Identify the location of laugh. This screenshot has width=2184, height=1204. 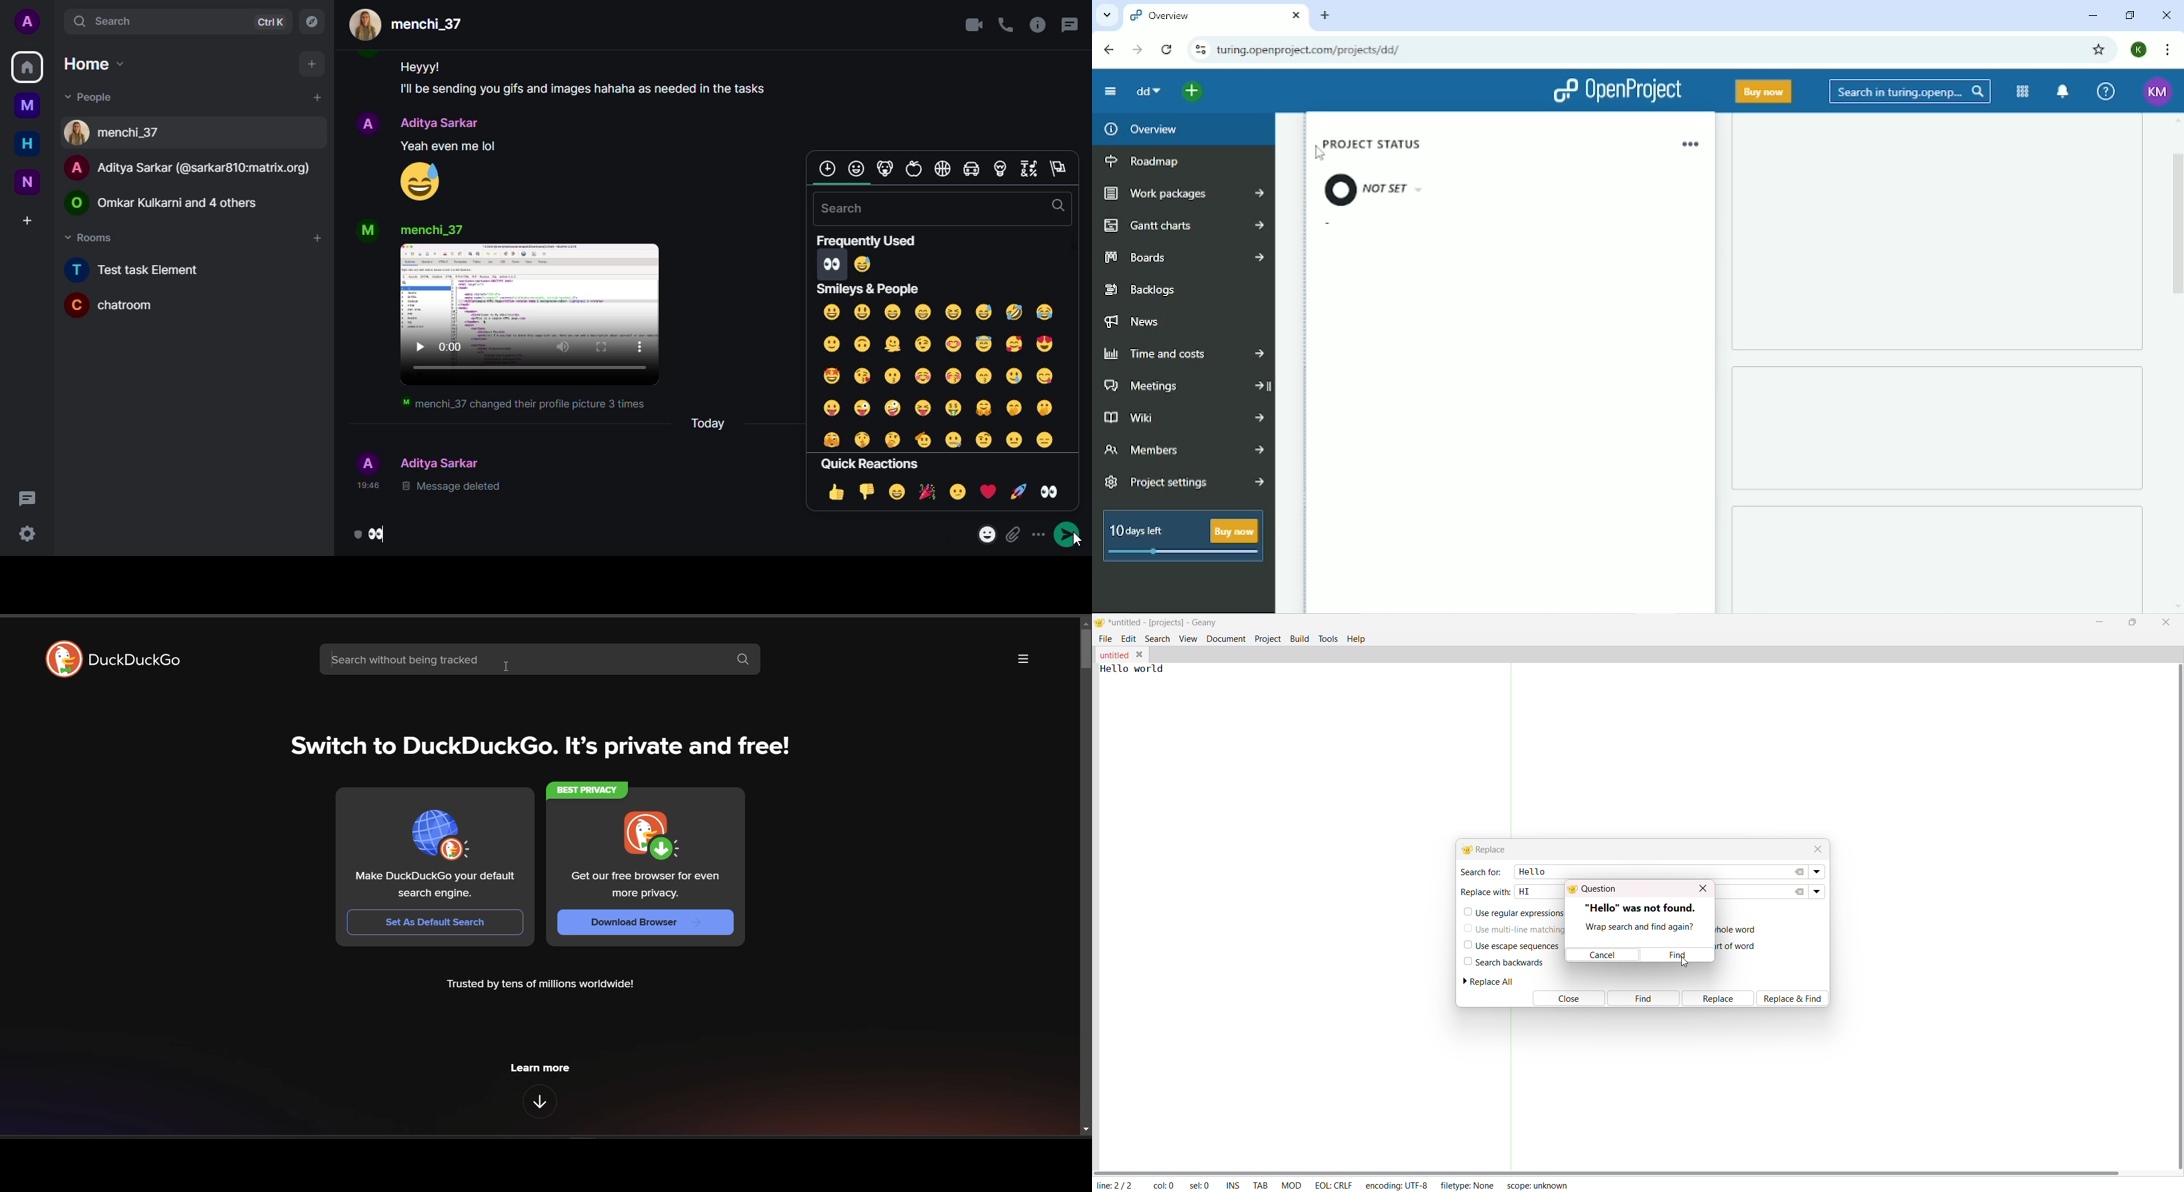
(896, 493).